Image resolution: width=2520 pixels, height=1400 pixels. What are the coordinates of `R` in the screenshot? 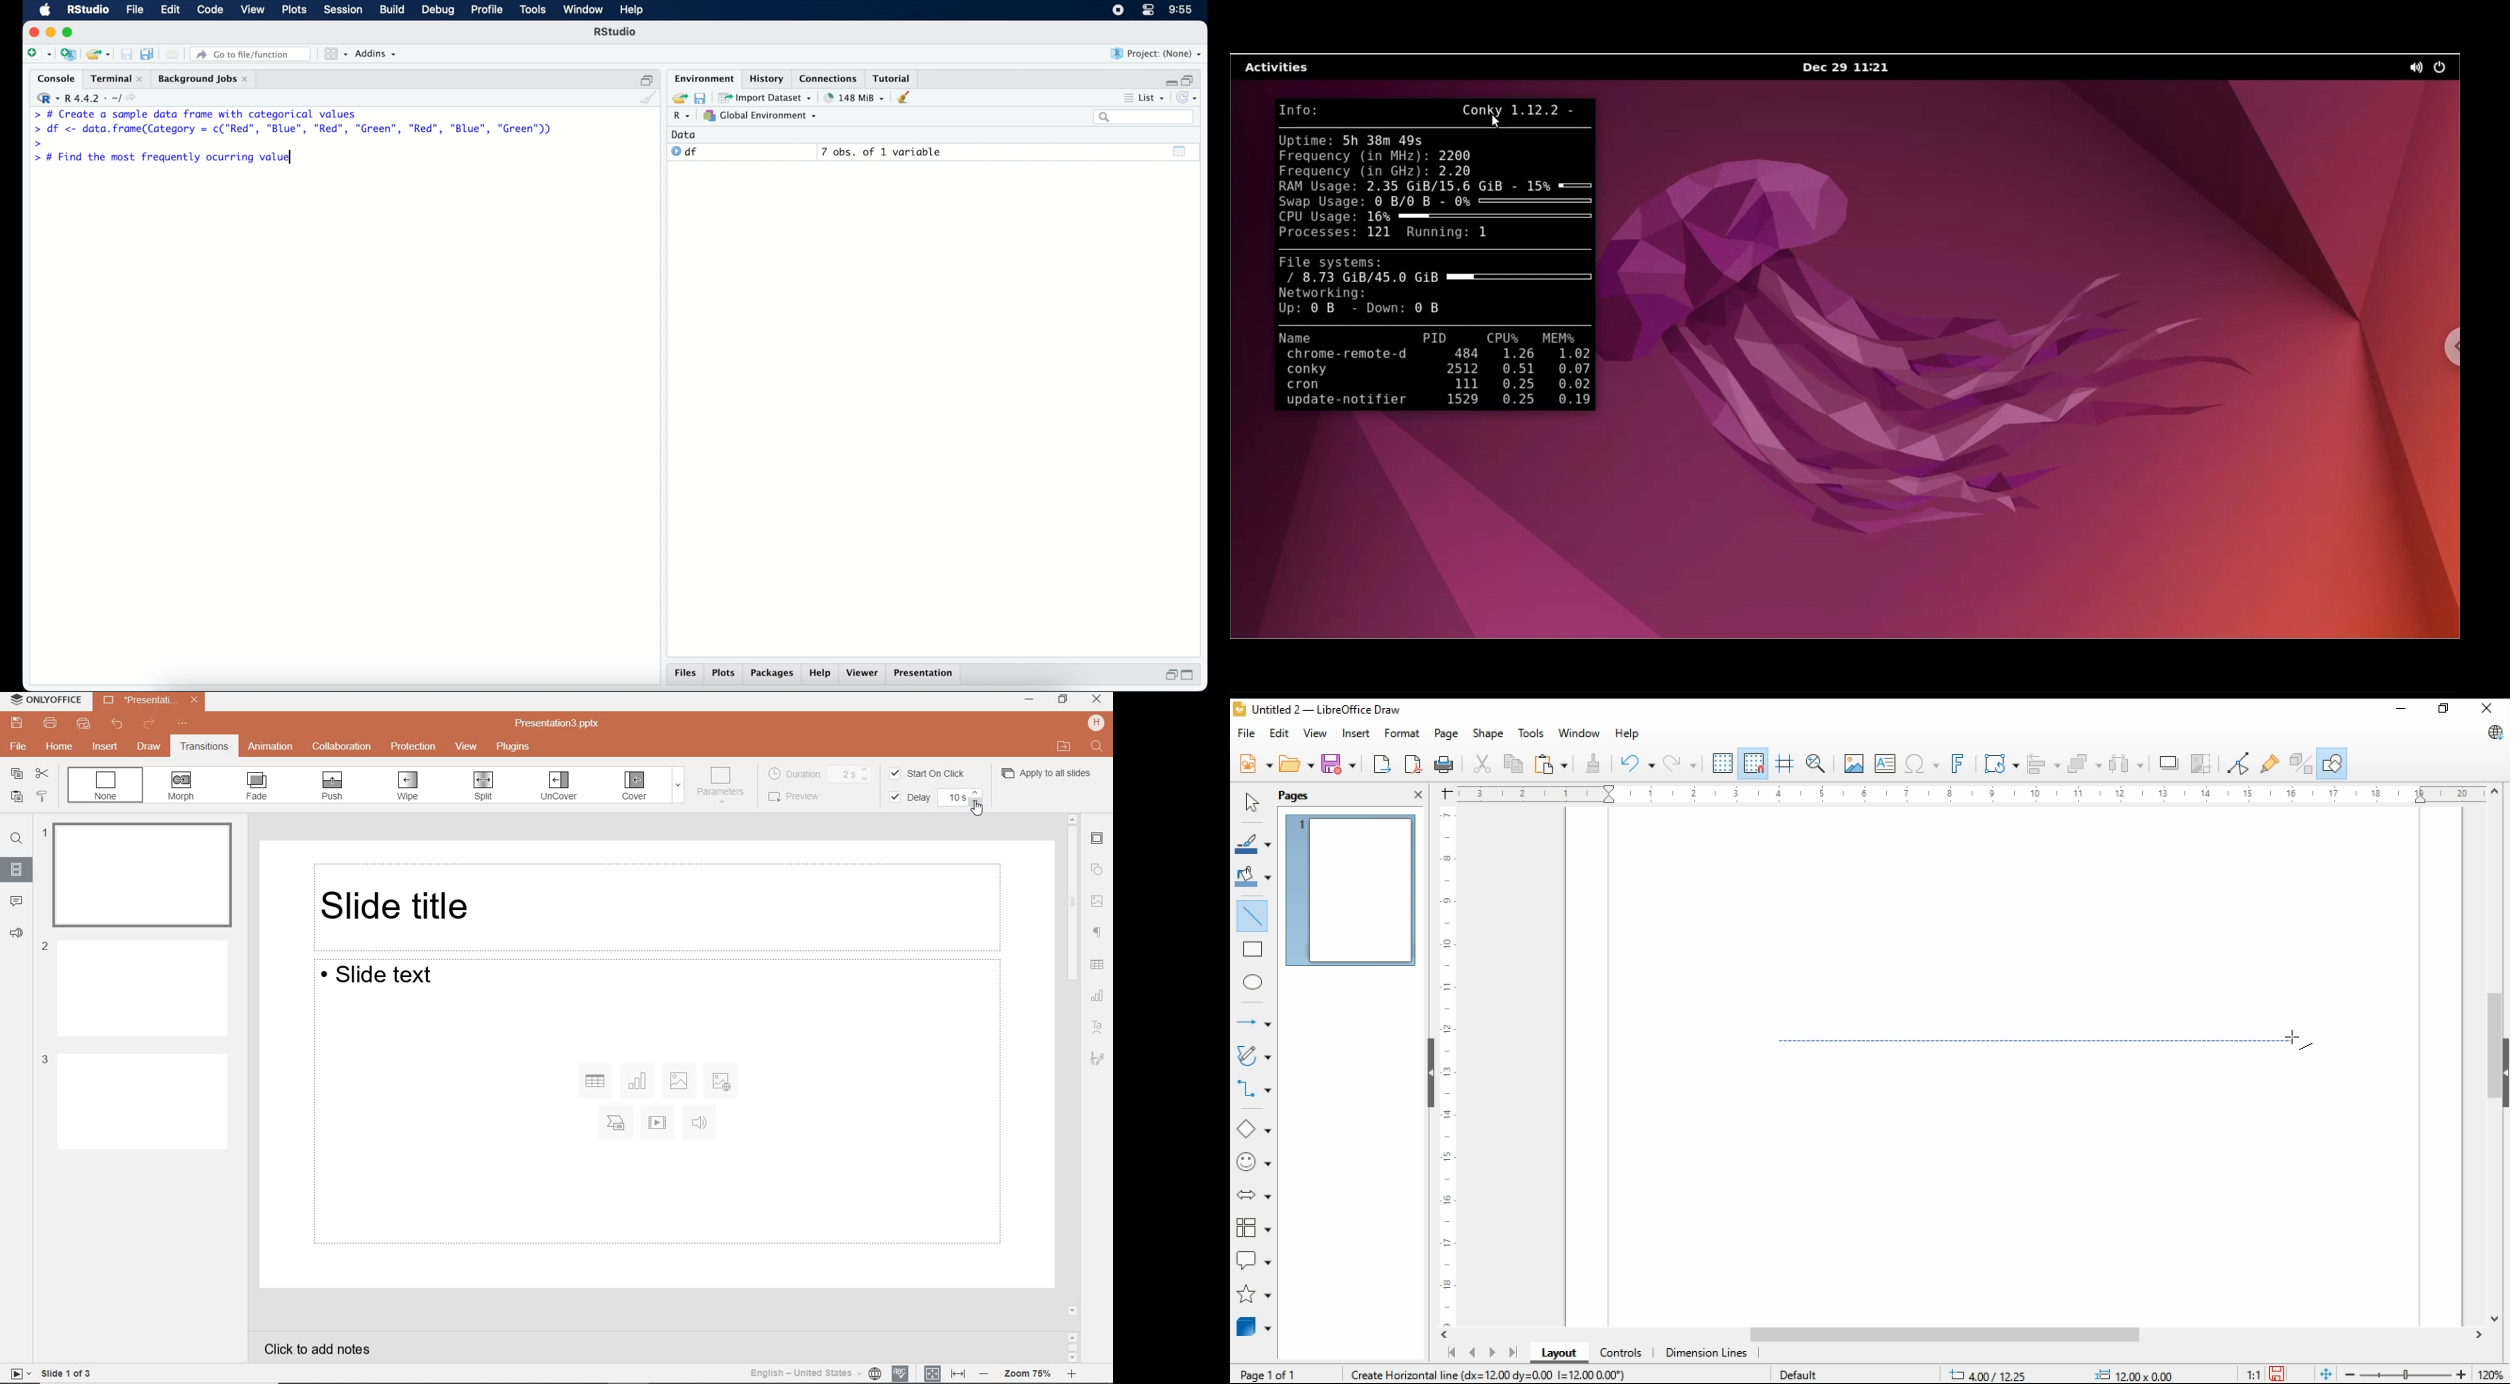 It's located at (684, 117).